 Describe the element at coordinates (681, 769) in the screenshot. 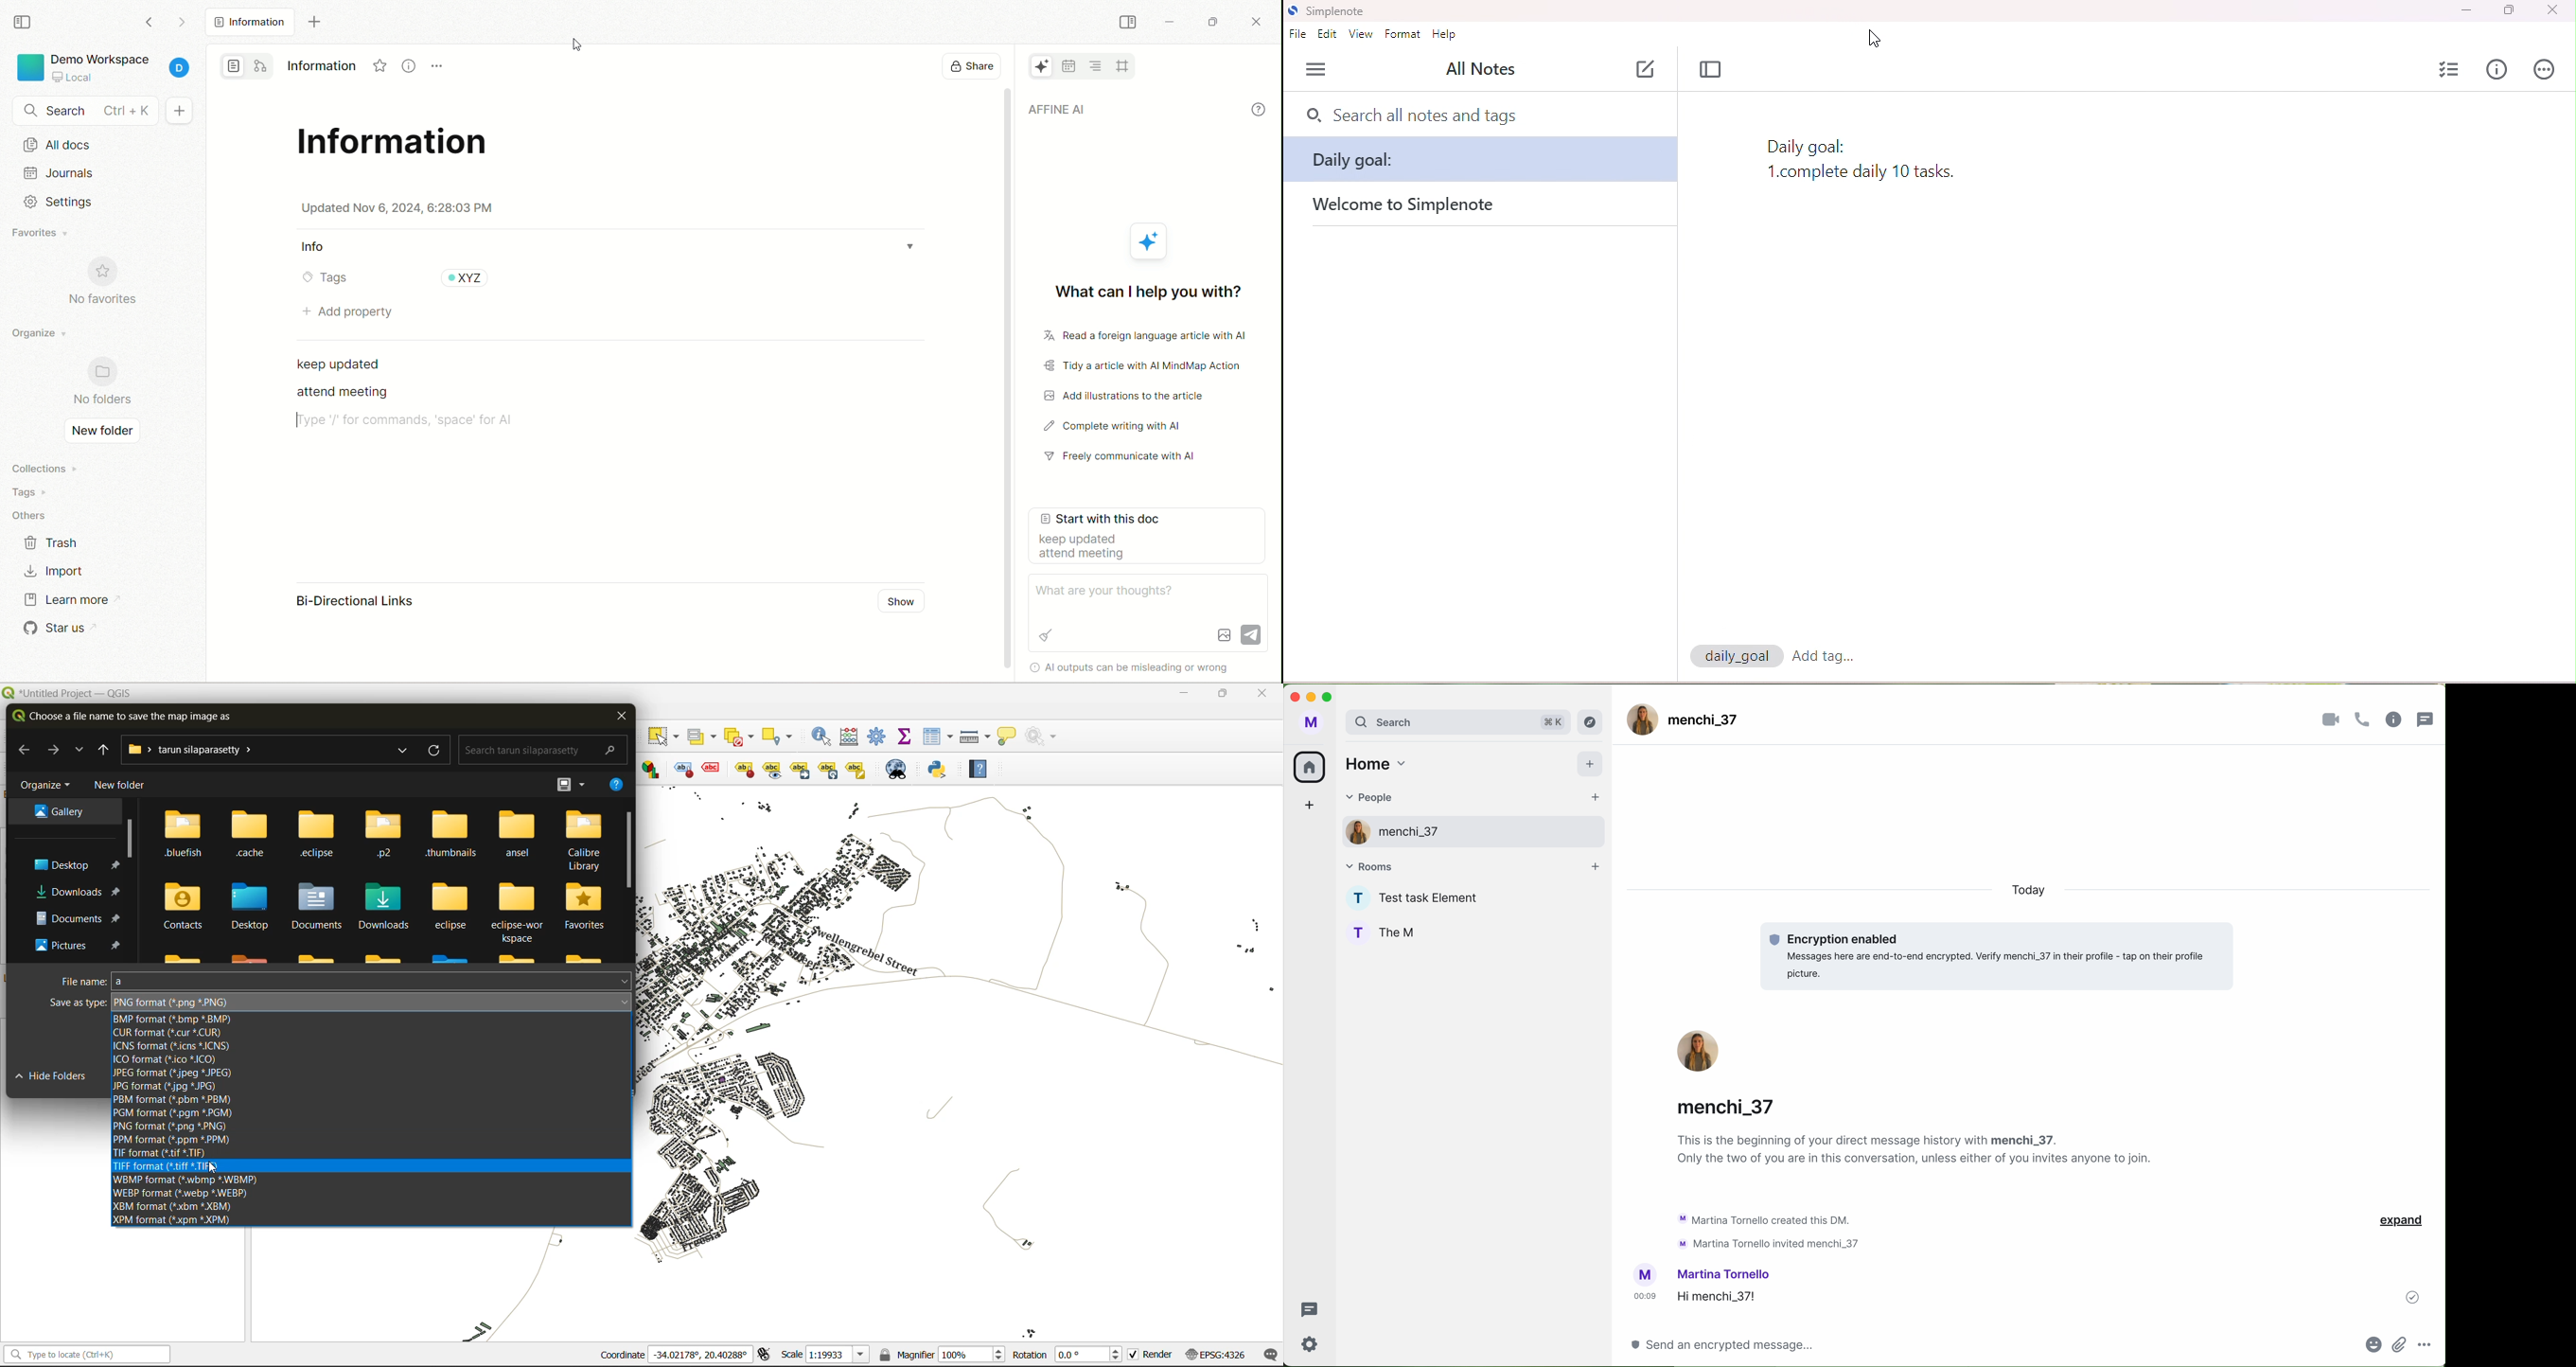

I see ` toggle display` at that location.